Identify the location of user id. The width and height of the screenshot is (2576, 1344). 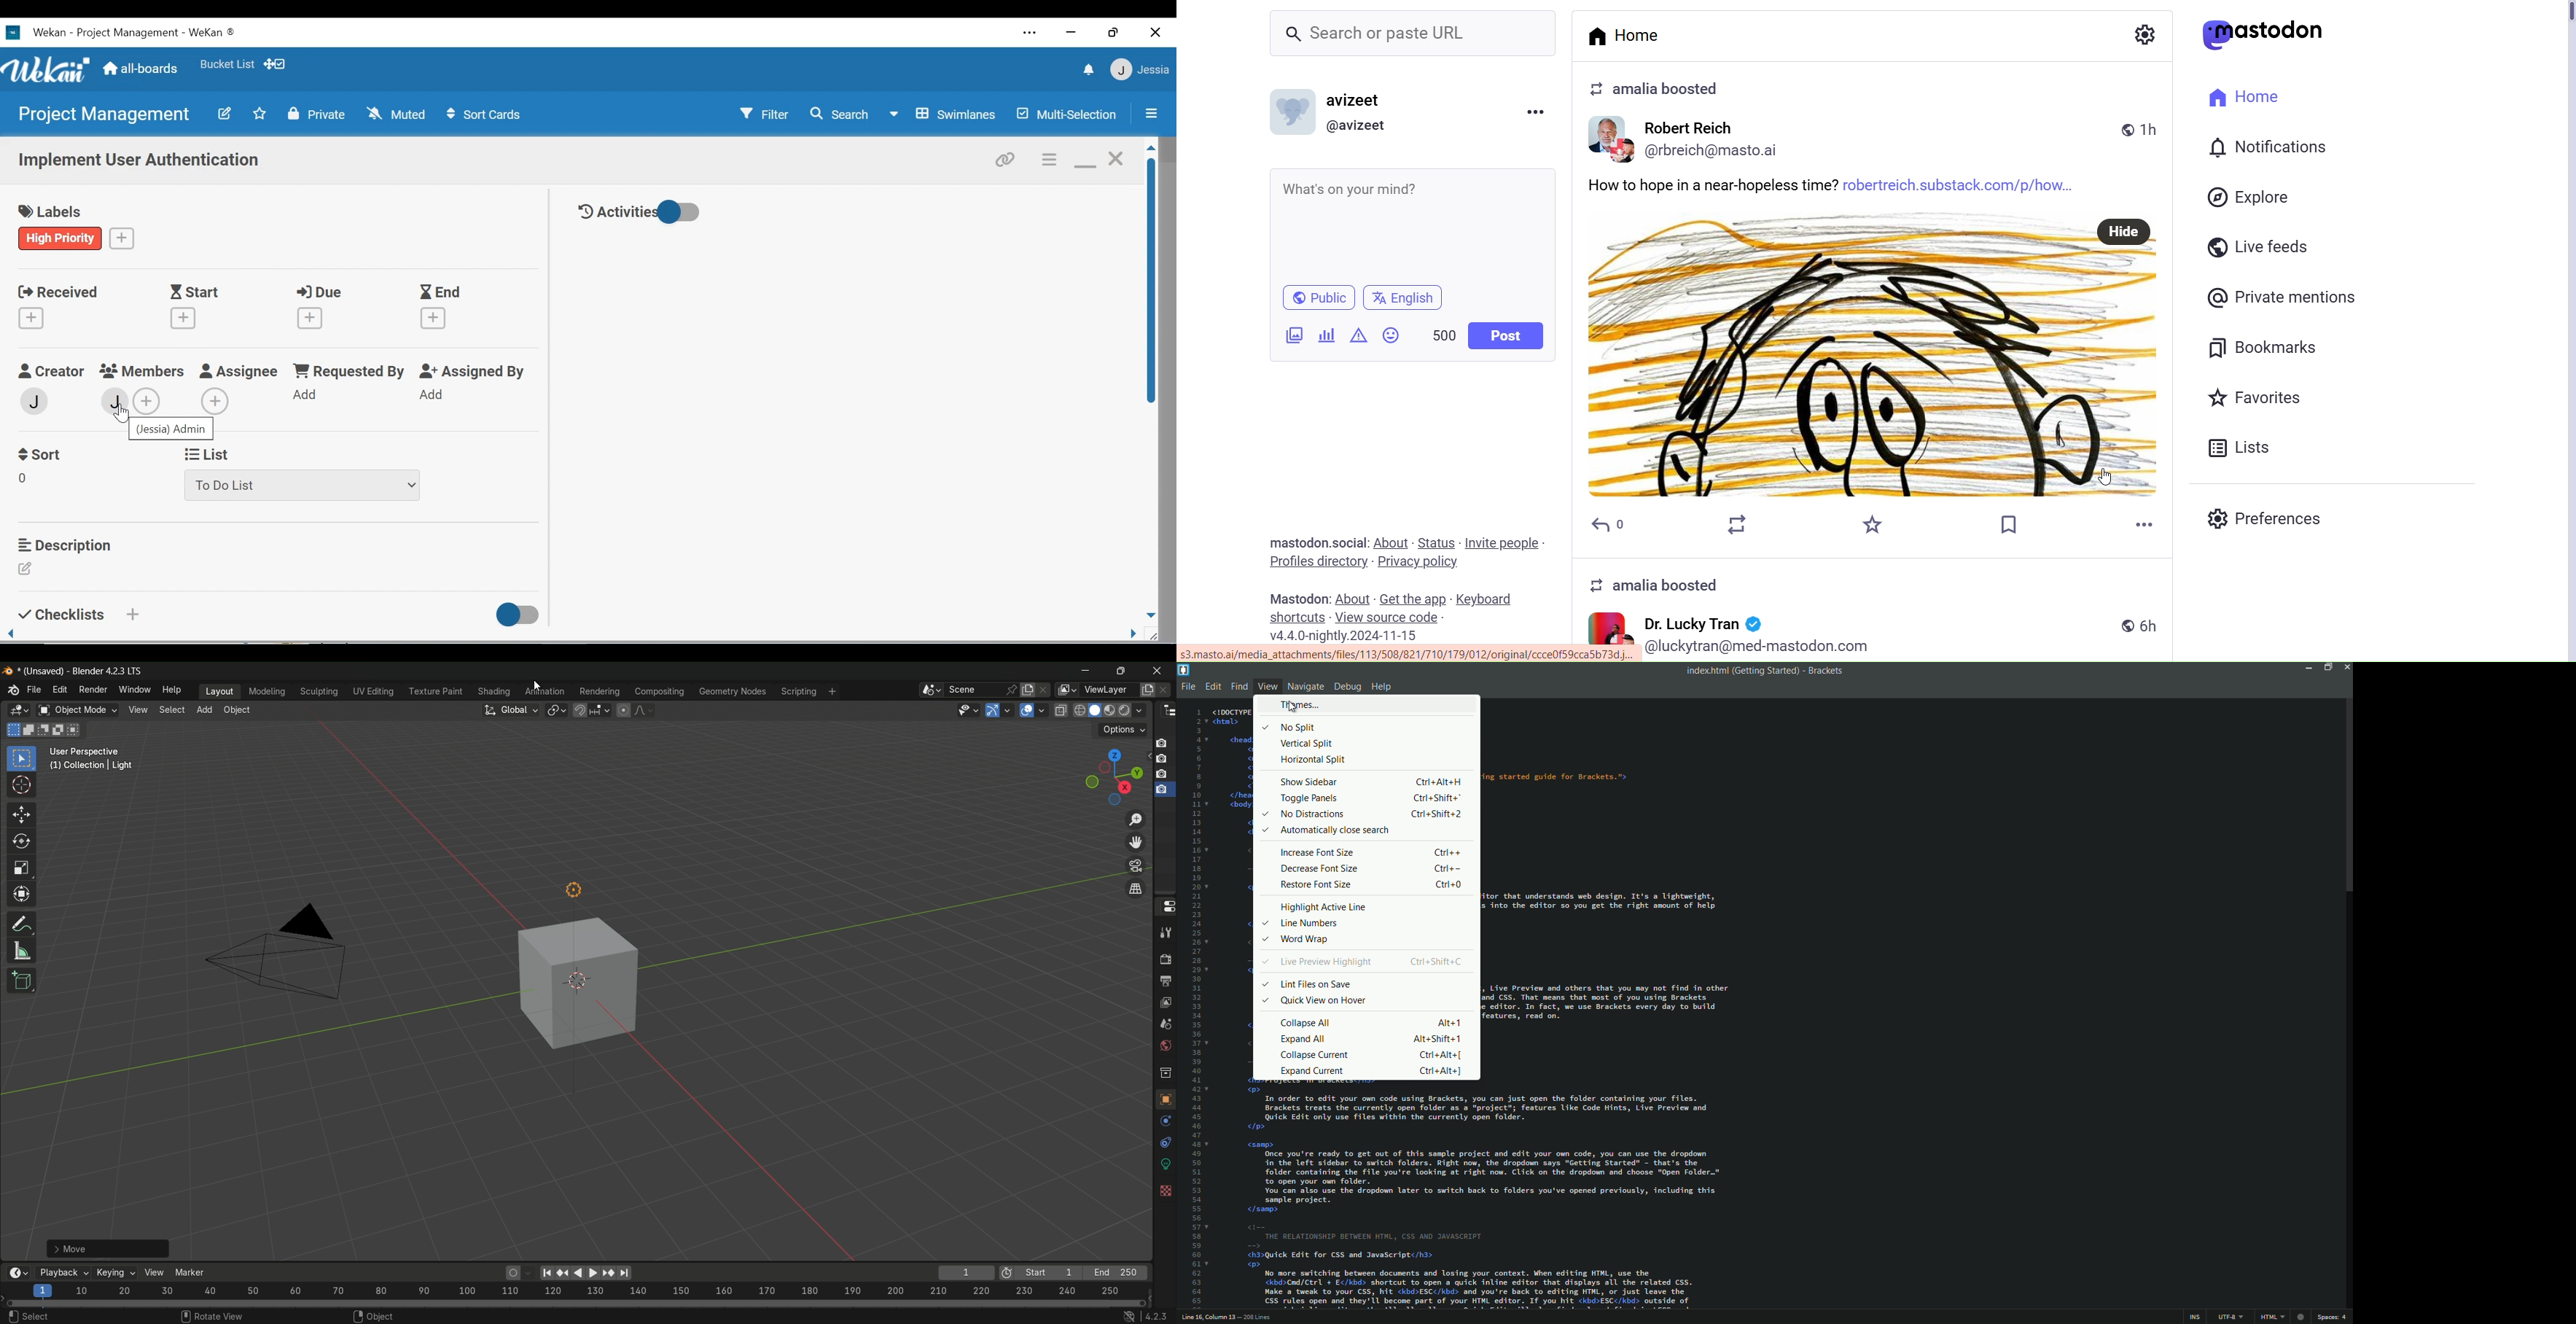
(1758, 645).